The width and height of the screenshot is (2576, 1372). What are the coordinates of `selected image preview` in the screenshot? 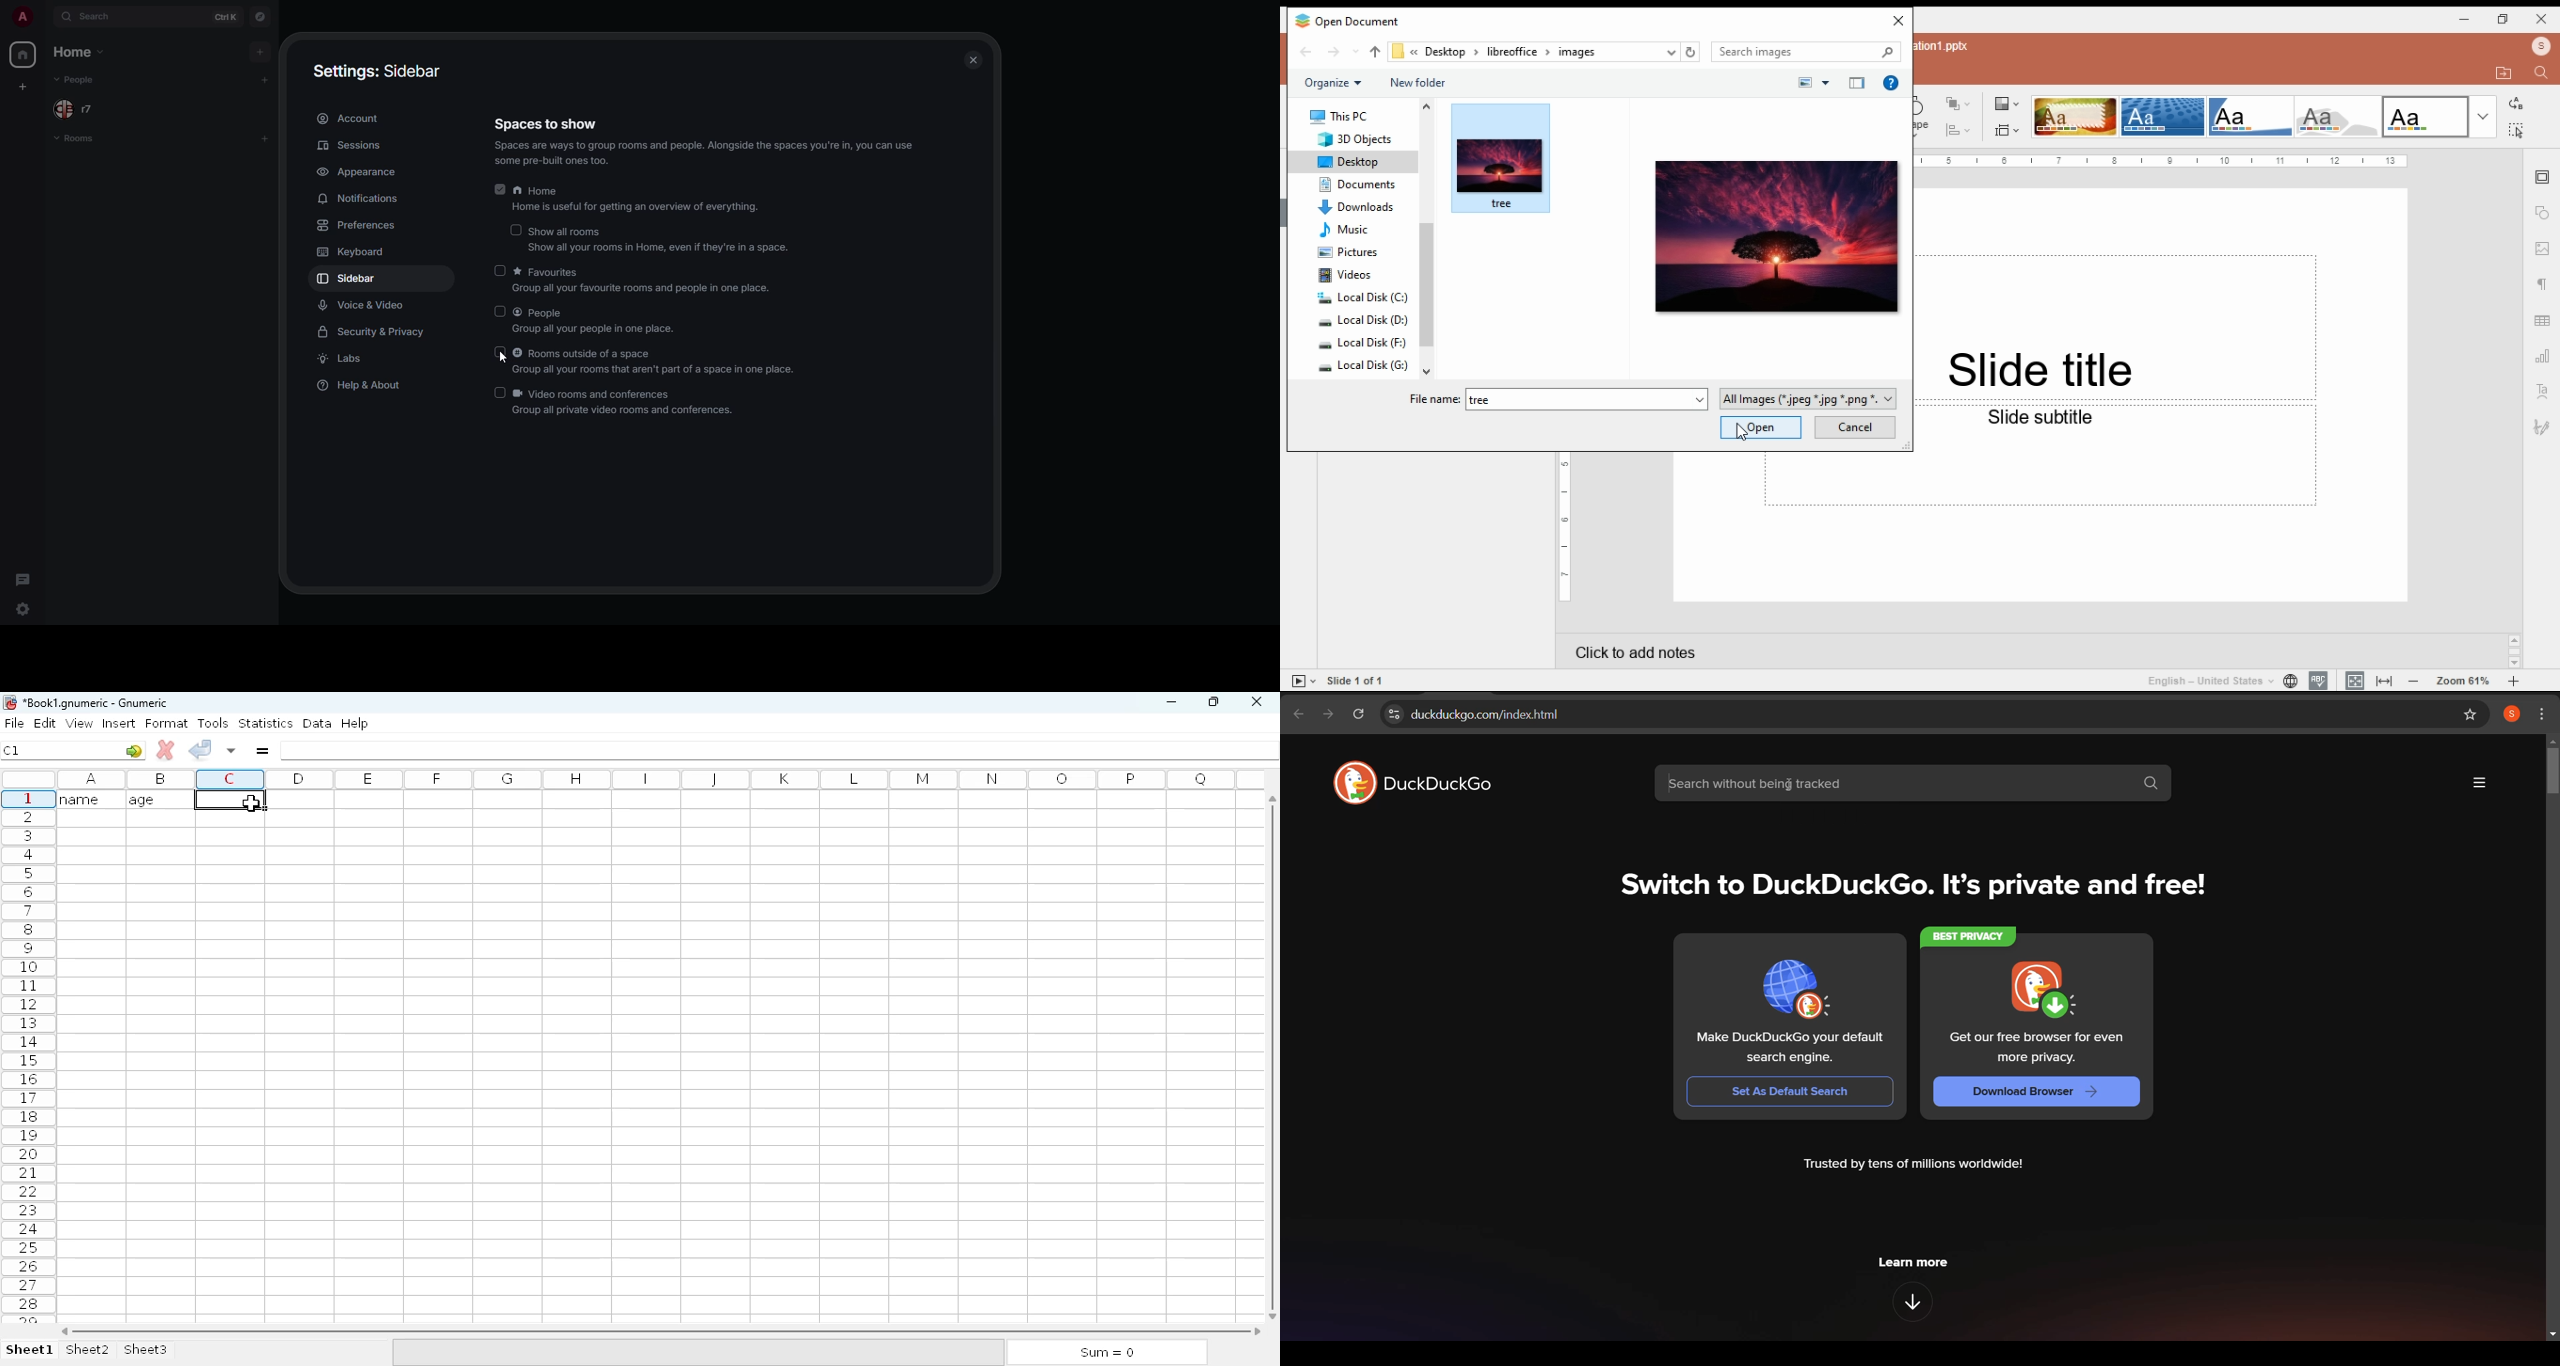 It's located at (1776, 235).